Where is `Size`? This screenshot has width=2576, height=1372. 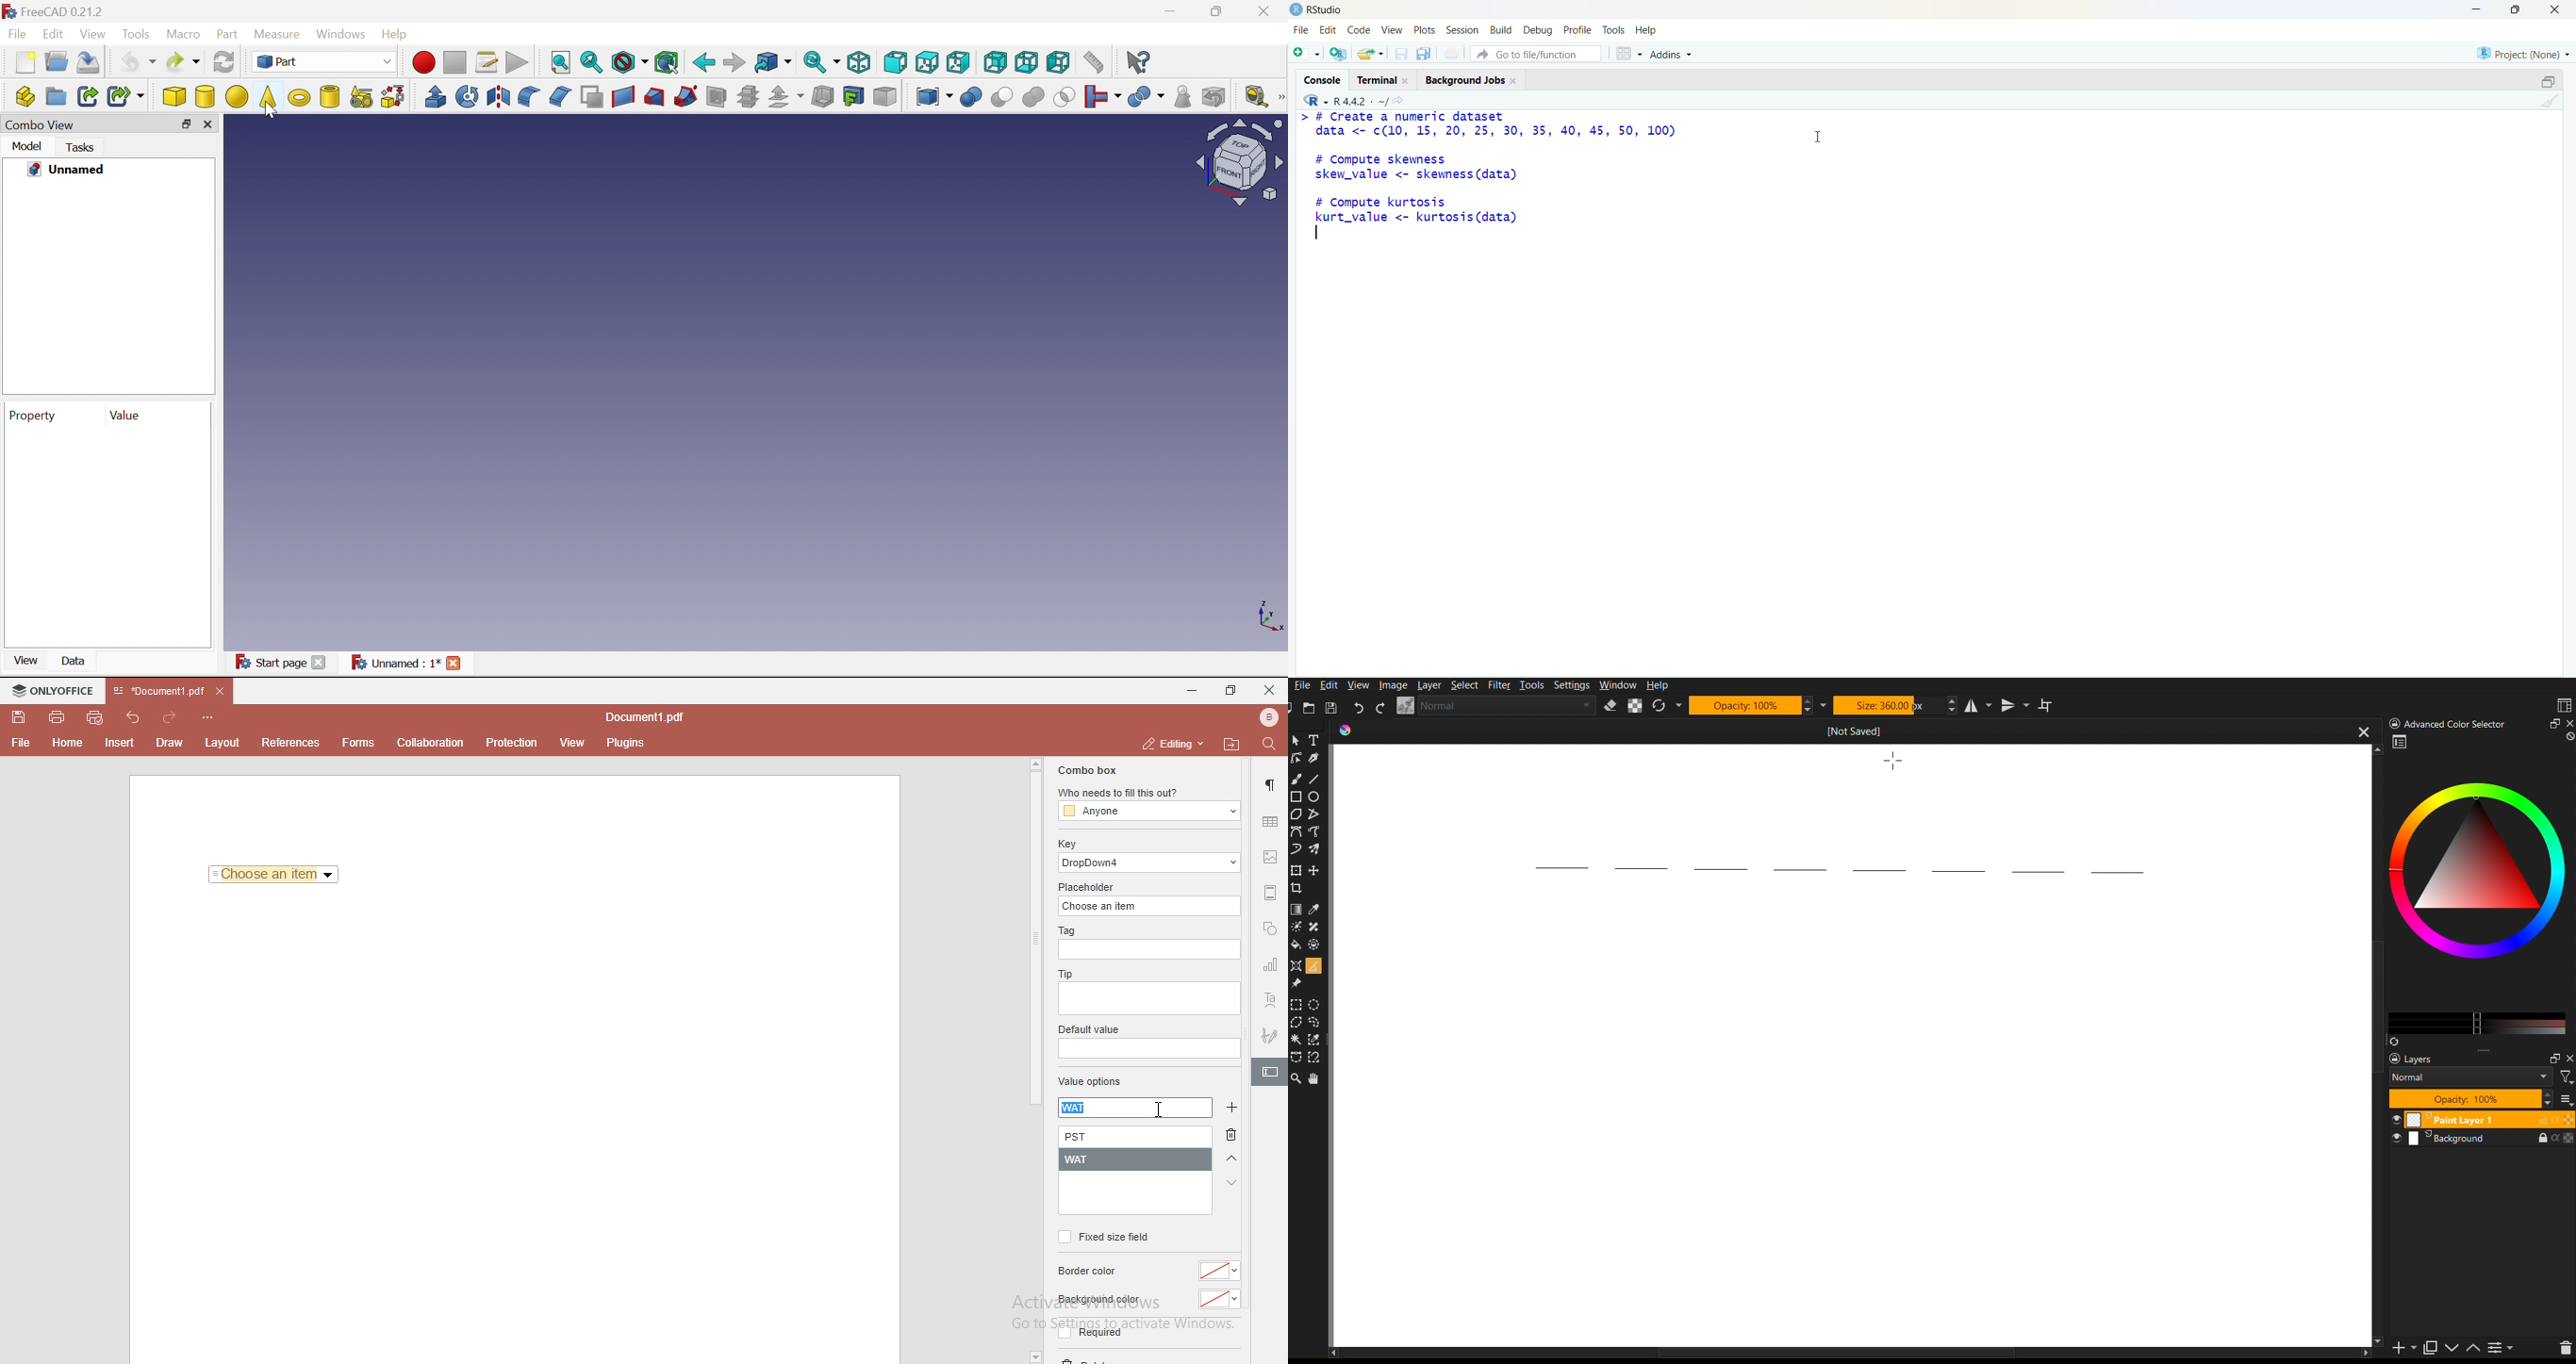
Size is located at coordinates (1894, 705).